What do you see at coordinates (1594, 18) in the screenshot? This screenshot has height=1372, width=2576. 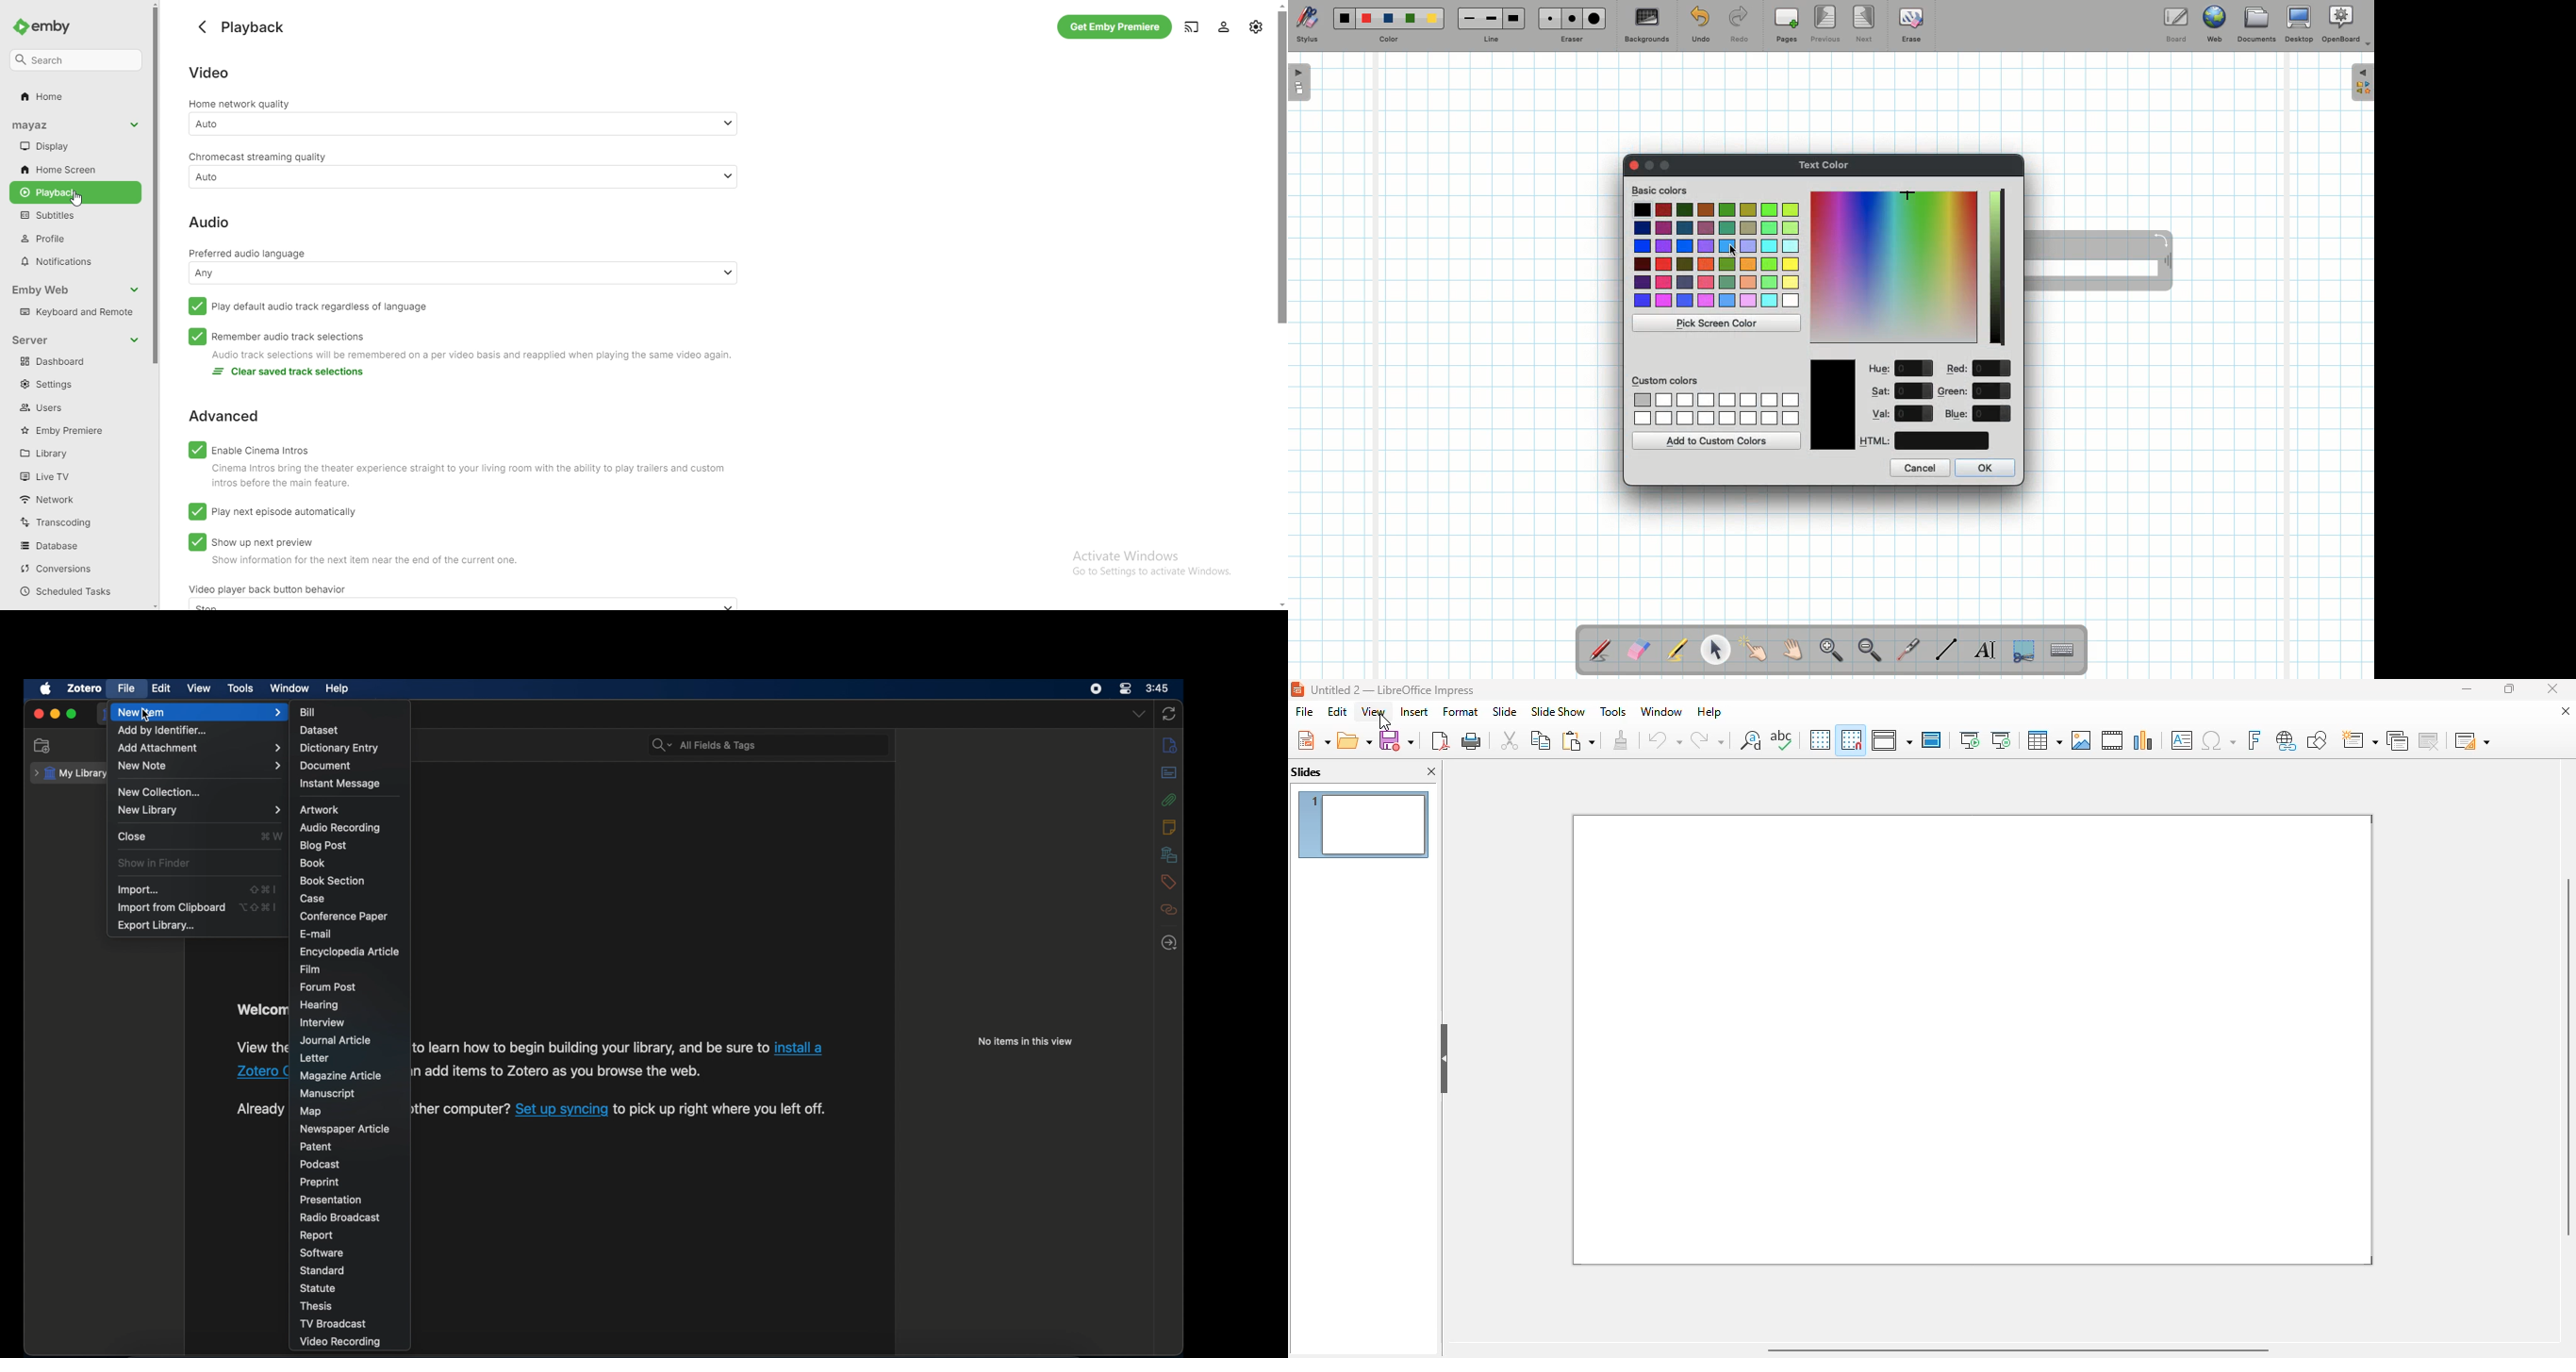 I see `Large eraser` at bounding box center [1594, 18].